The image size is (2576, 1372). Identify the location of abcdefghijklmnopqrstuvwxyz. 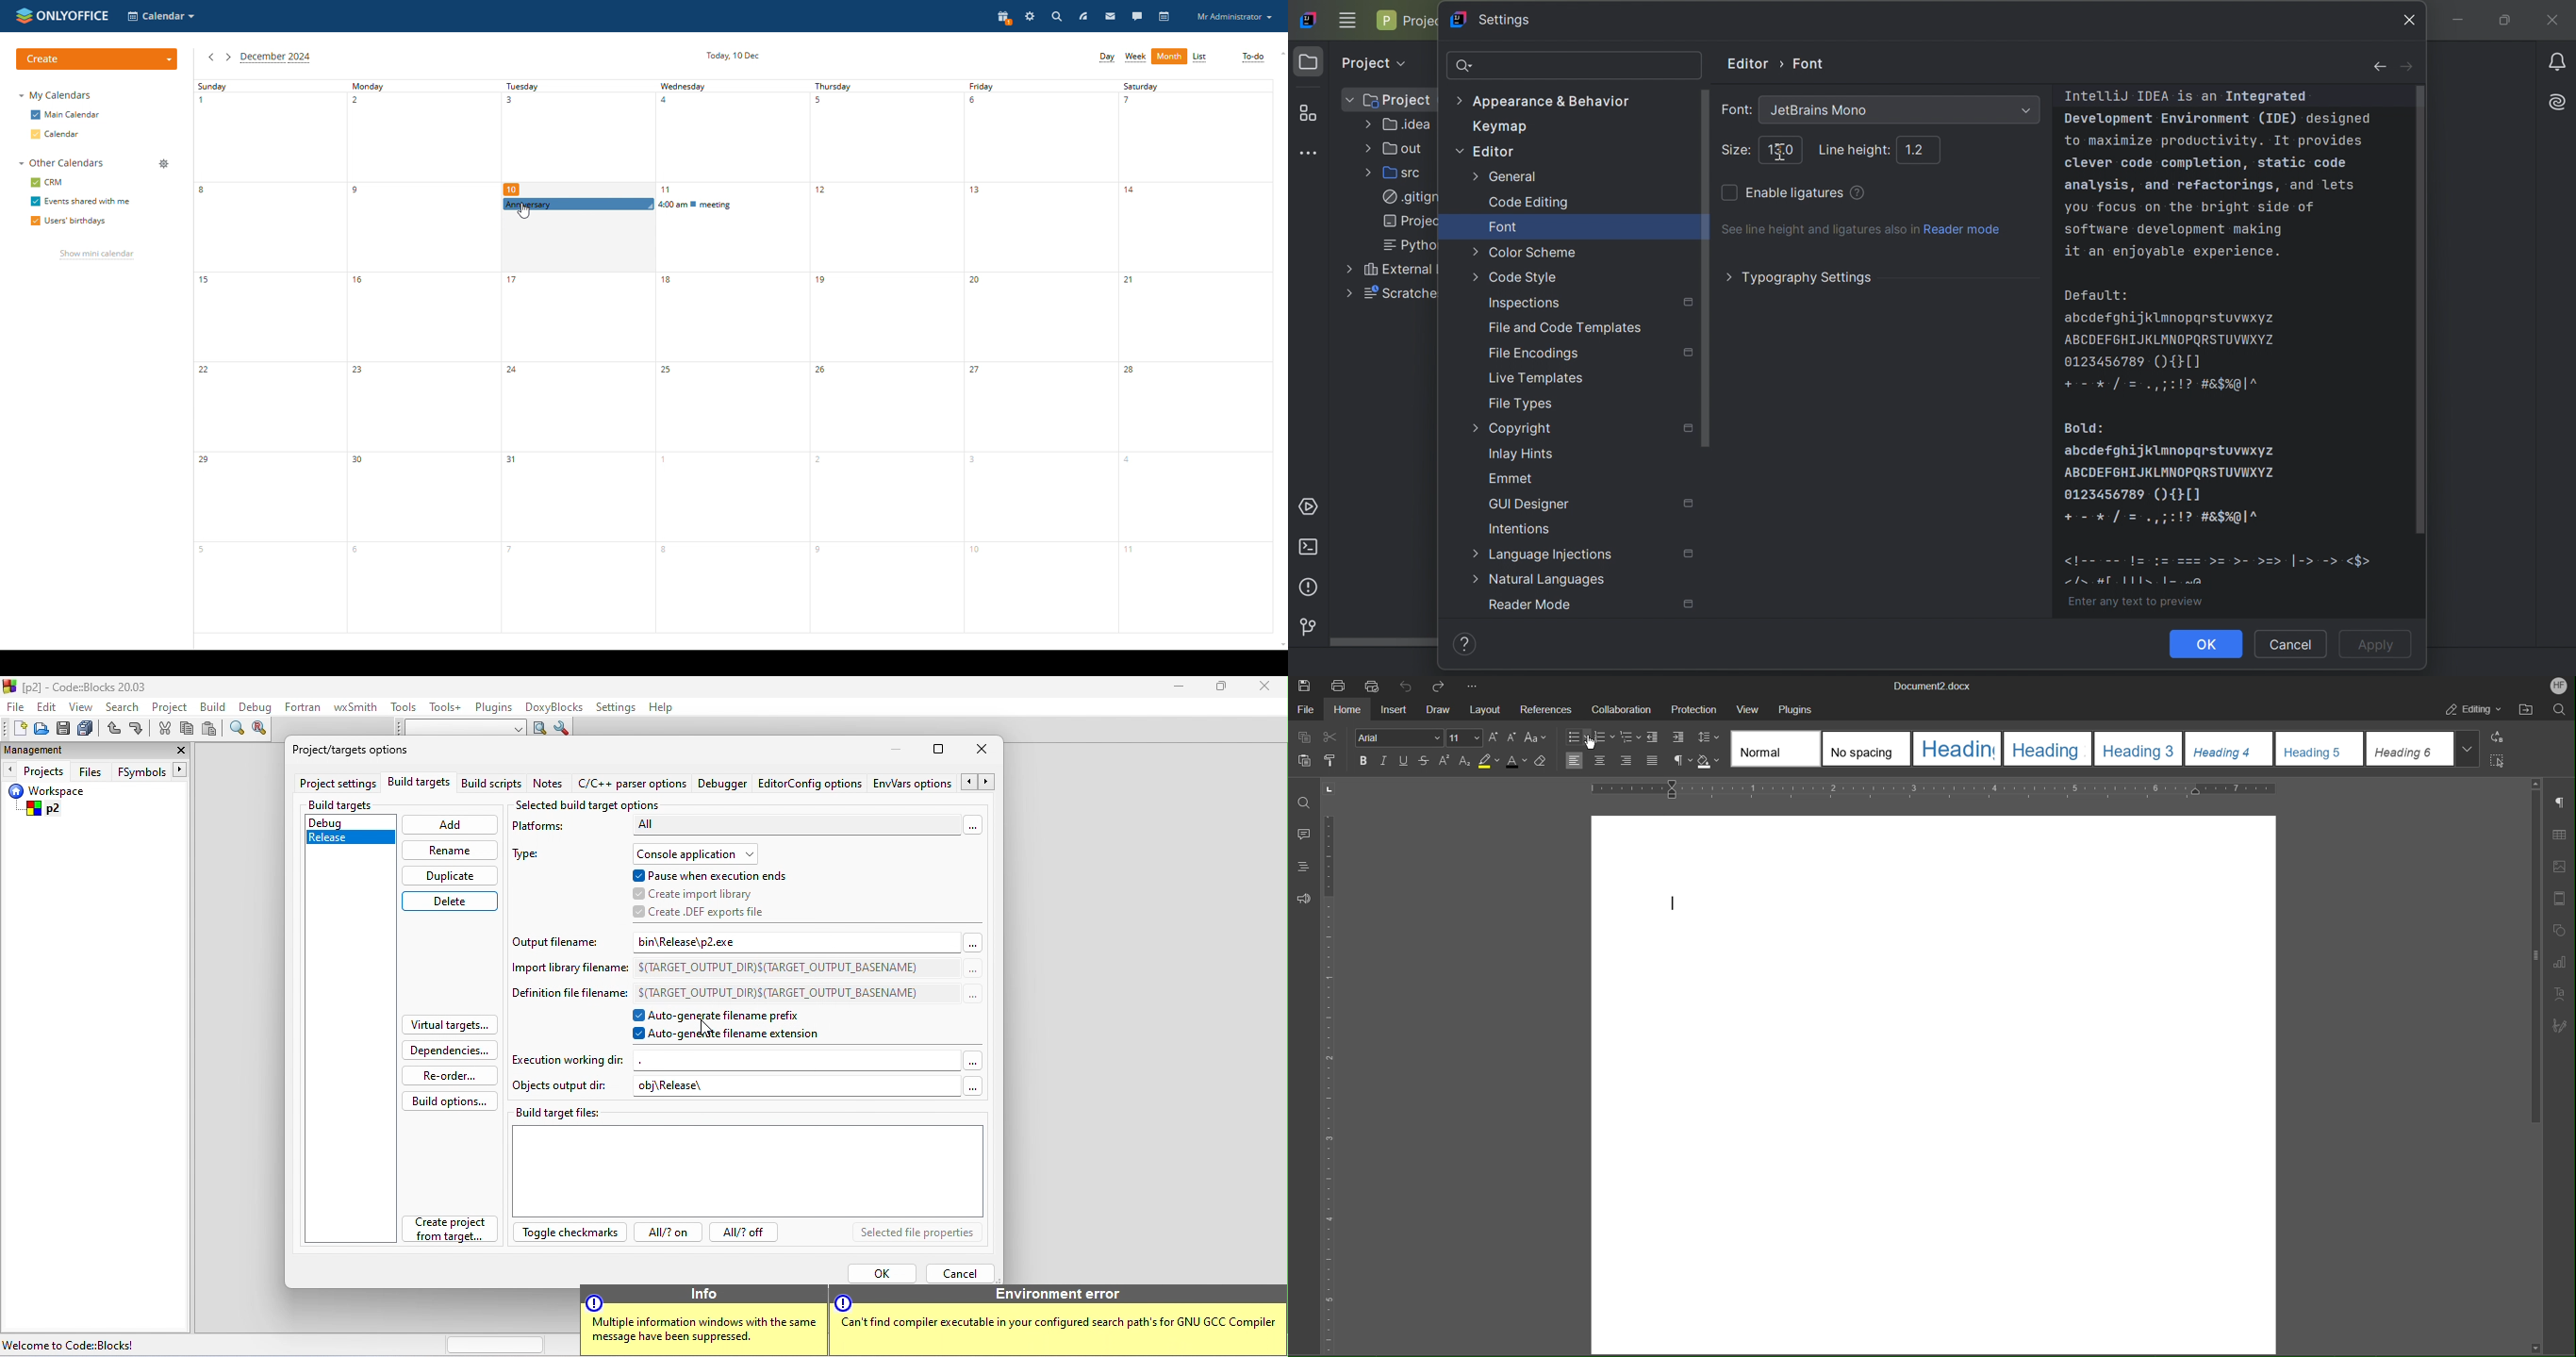
(2173, 452).